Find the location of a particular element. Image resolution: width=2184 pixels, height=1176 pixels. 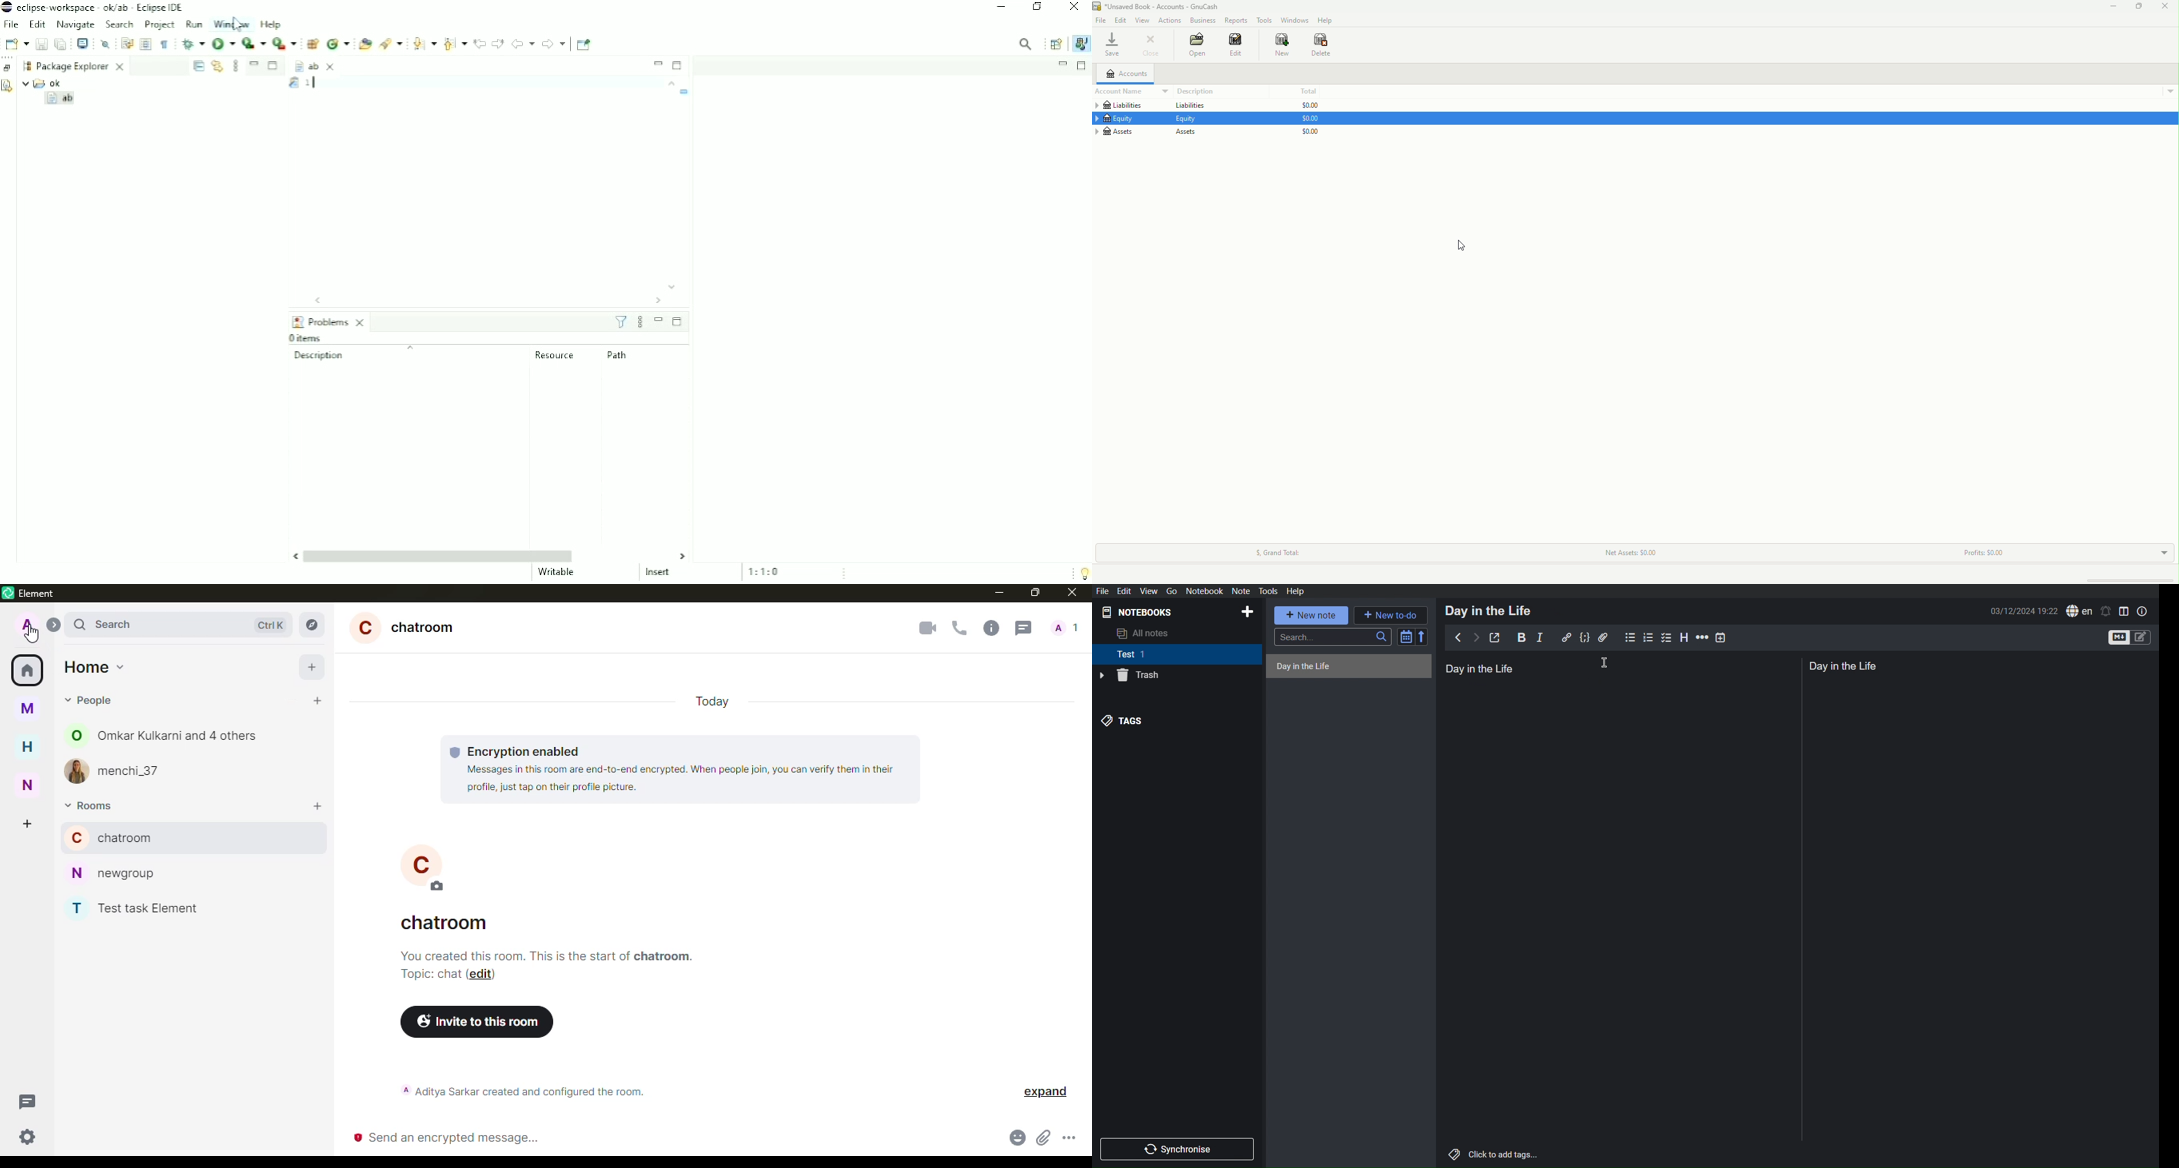

myspace is located at coordinates (26, 709).